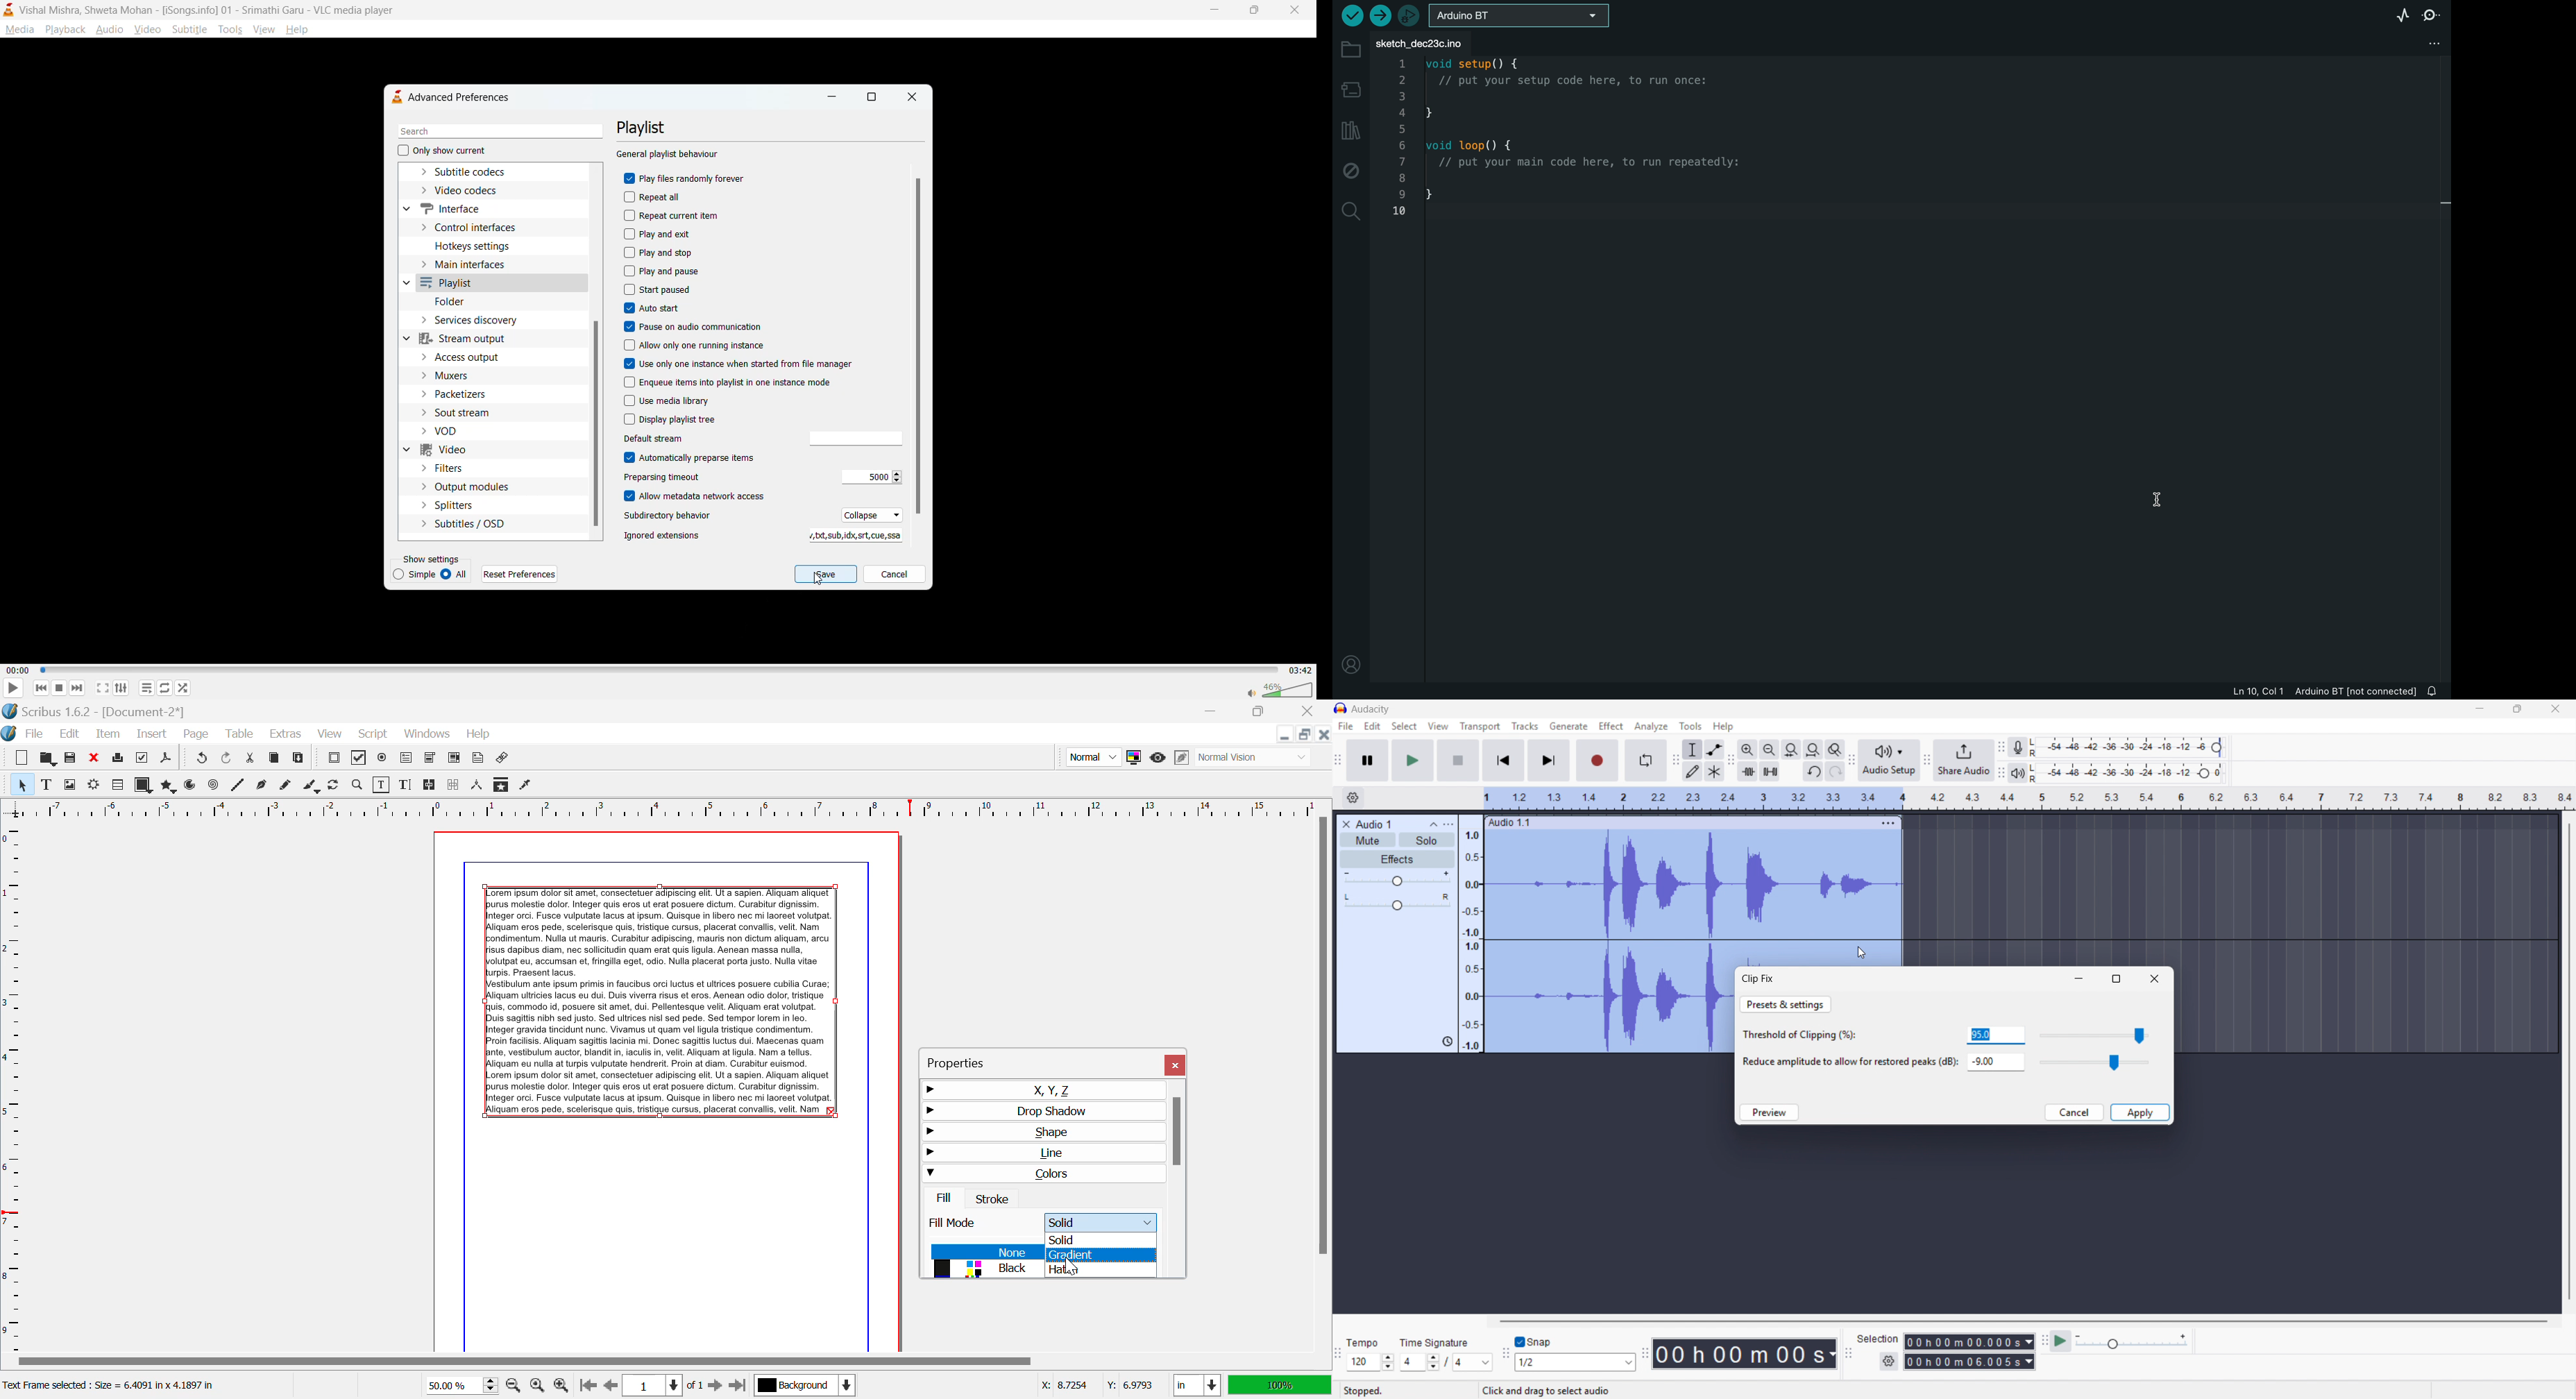 The height and width of the screenshot is (1400, 2576). I want to click on Title , so click(1371, 709).